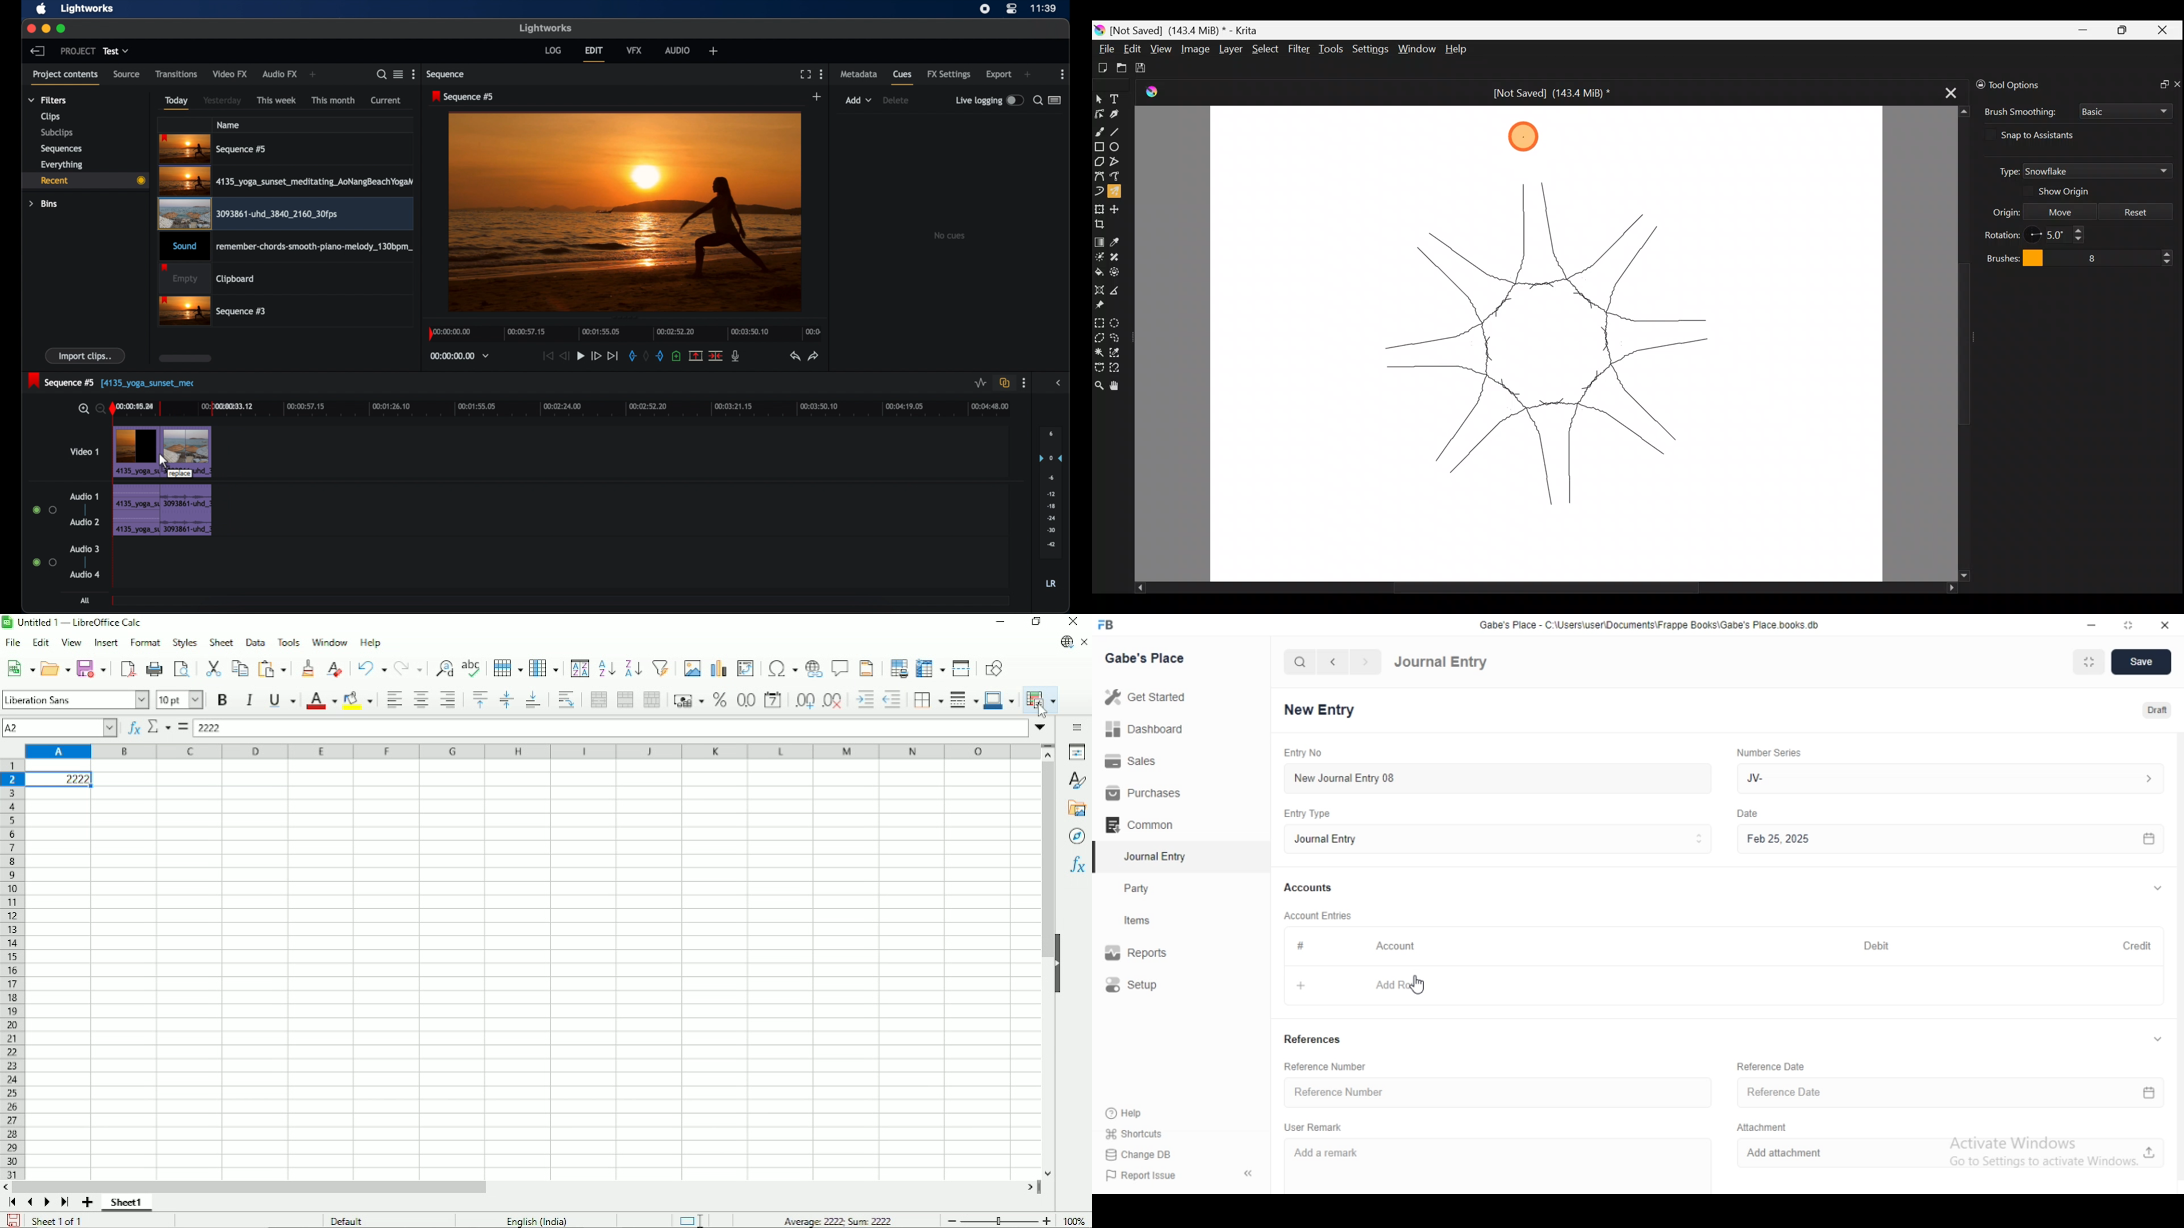 The height and width of the screenshot is (1232, 2184). What do you see at coordinates (1501, 1091) in the screenshot?
I see `Reference Number` at bounding box center [1501, 1091].